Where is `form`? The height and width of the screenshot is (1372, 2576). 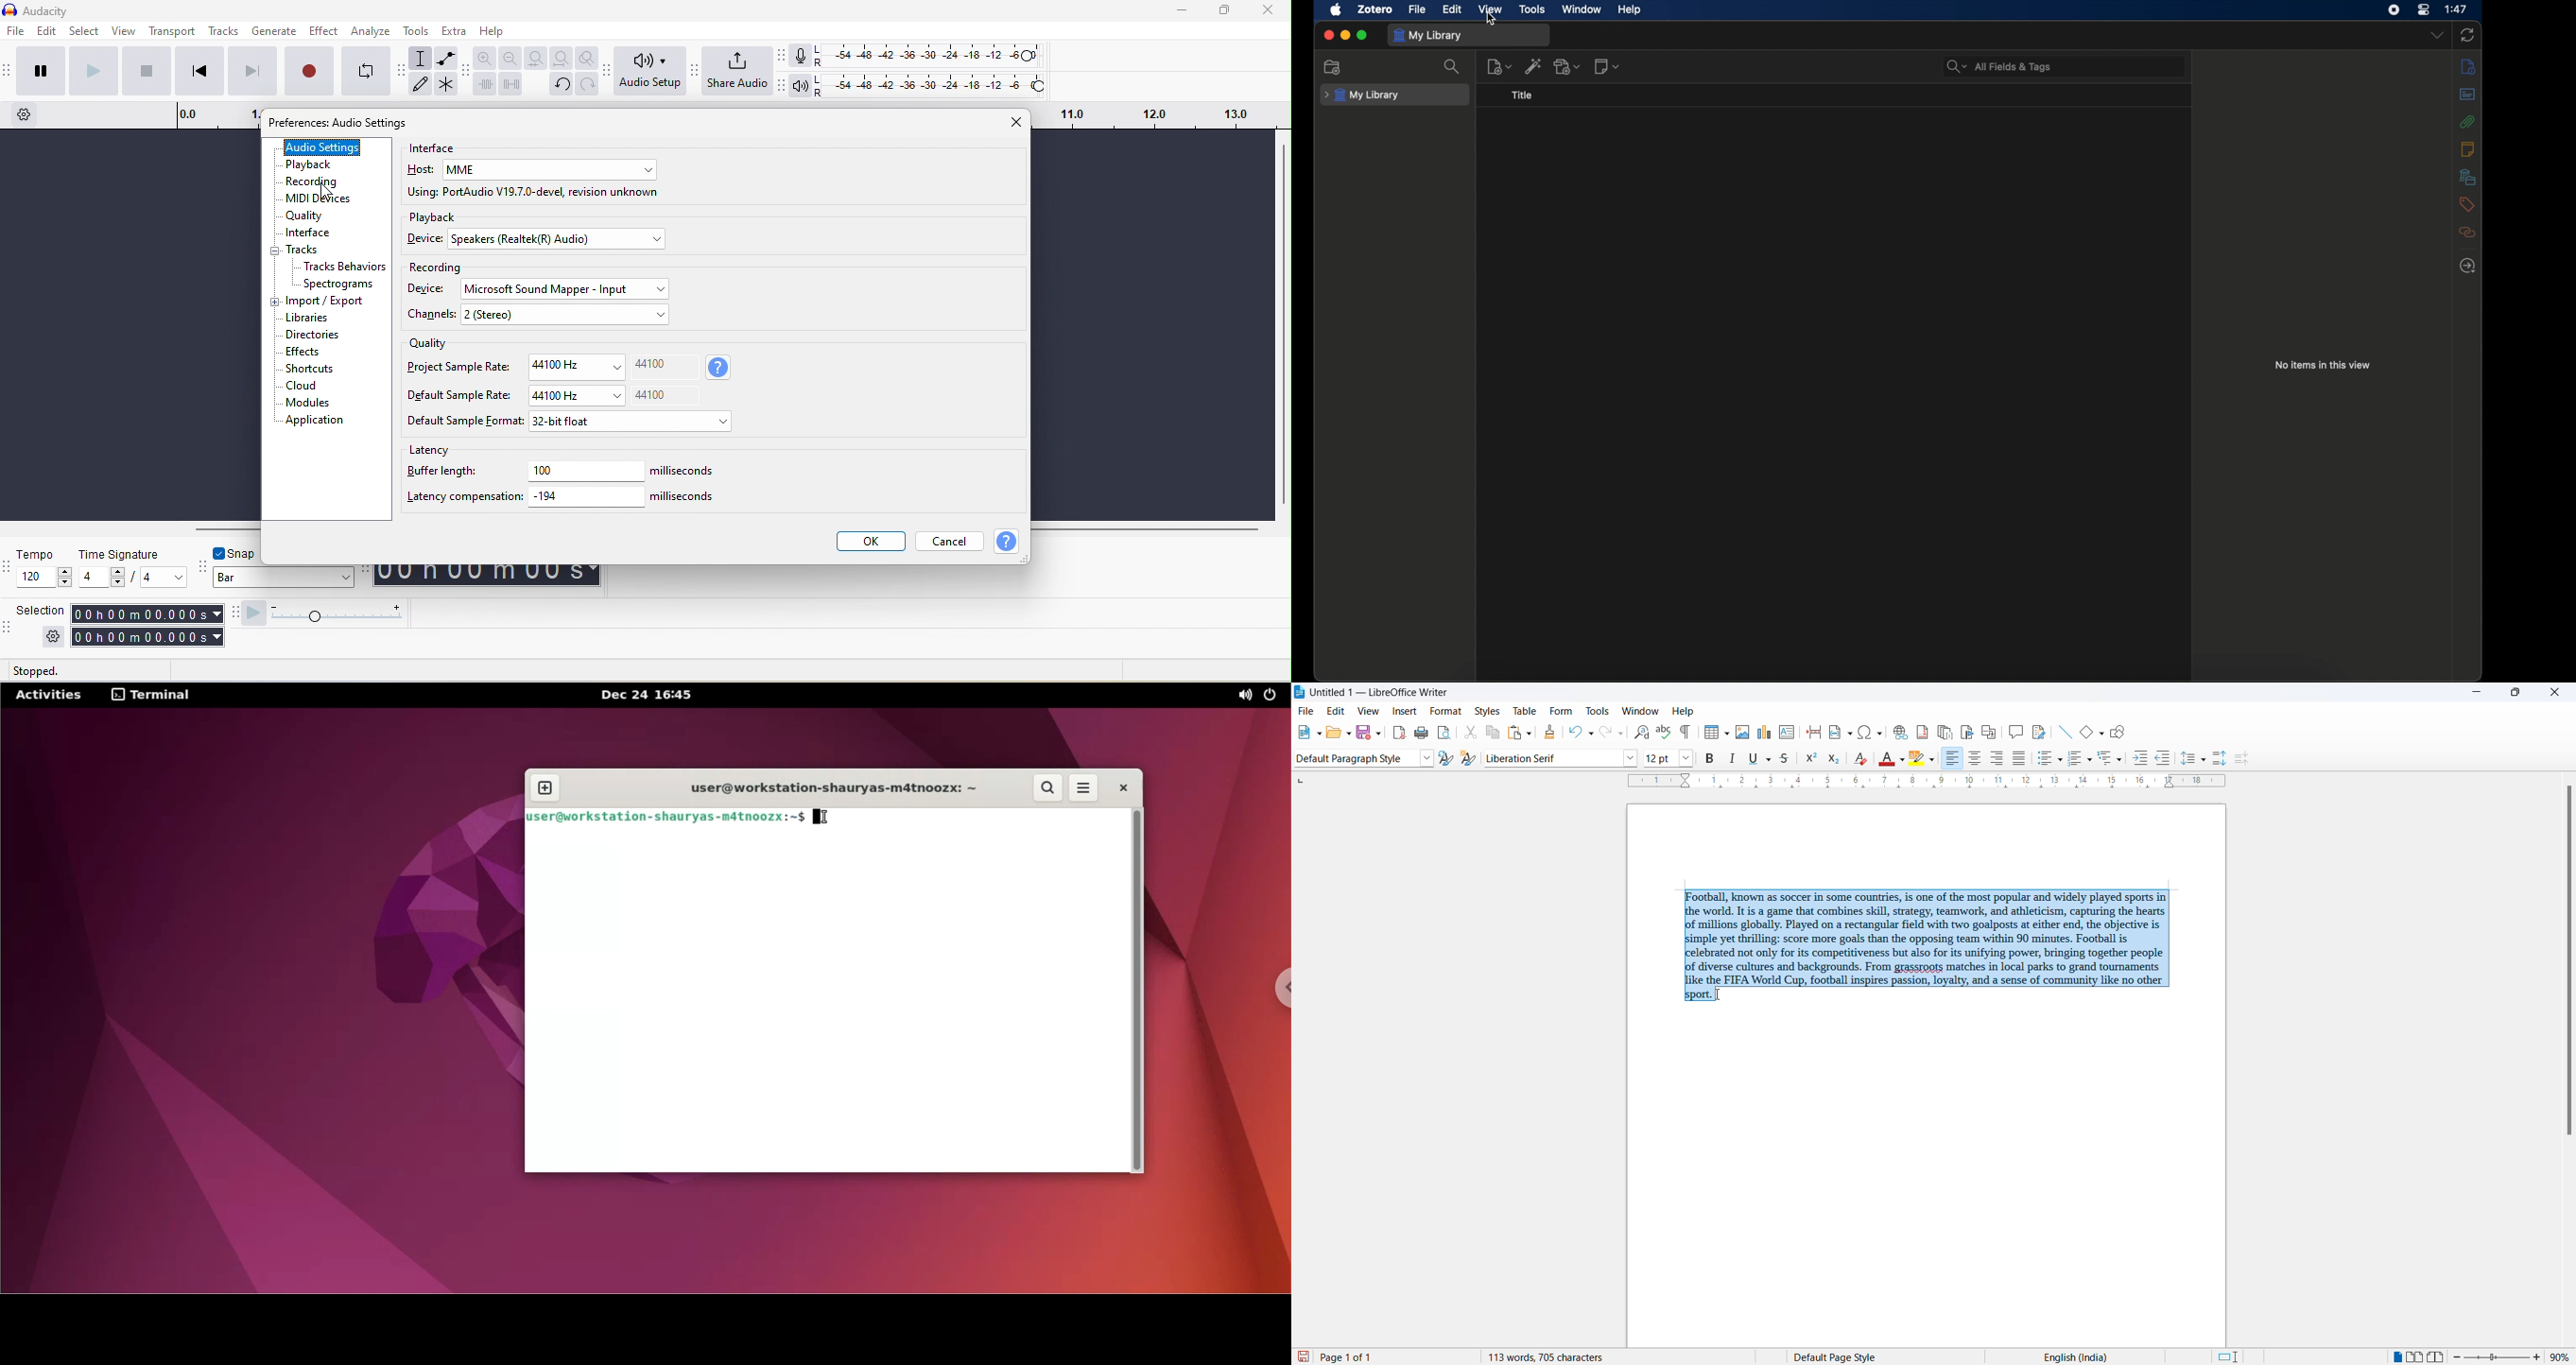 form is located at coordinates (1559, 711).